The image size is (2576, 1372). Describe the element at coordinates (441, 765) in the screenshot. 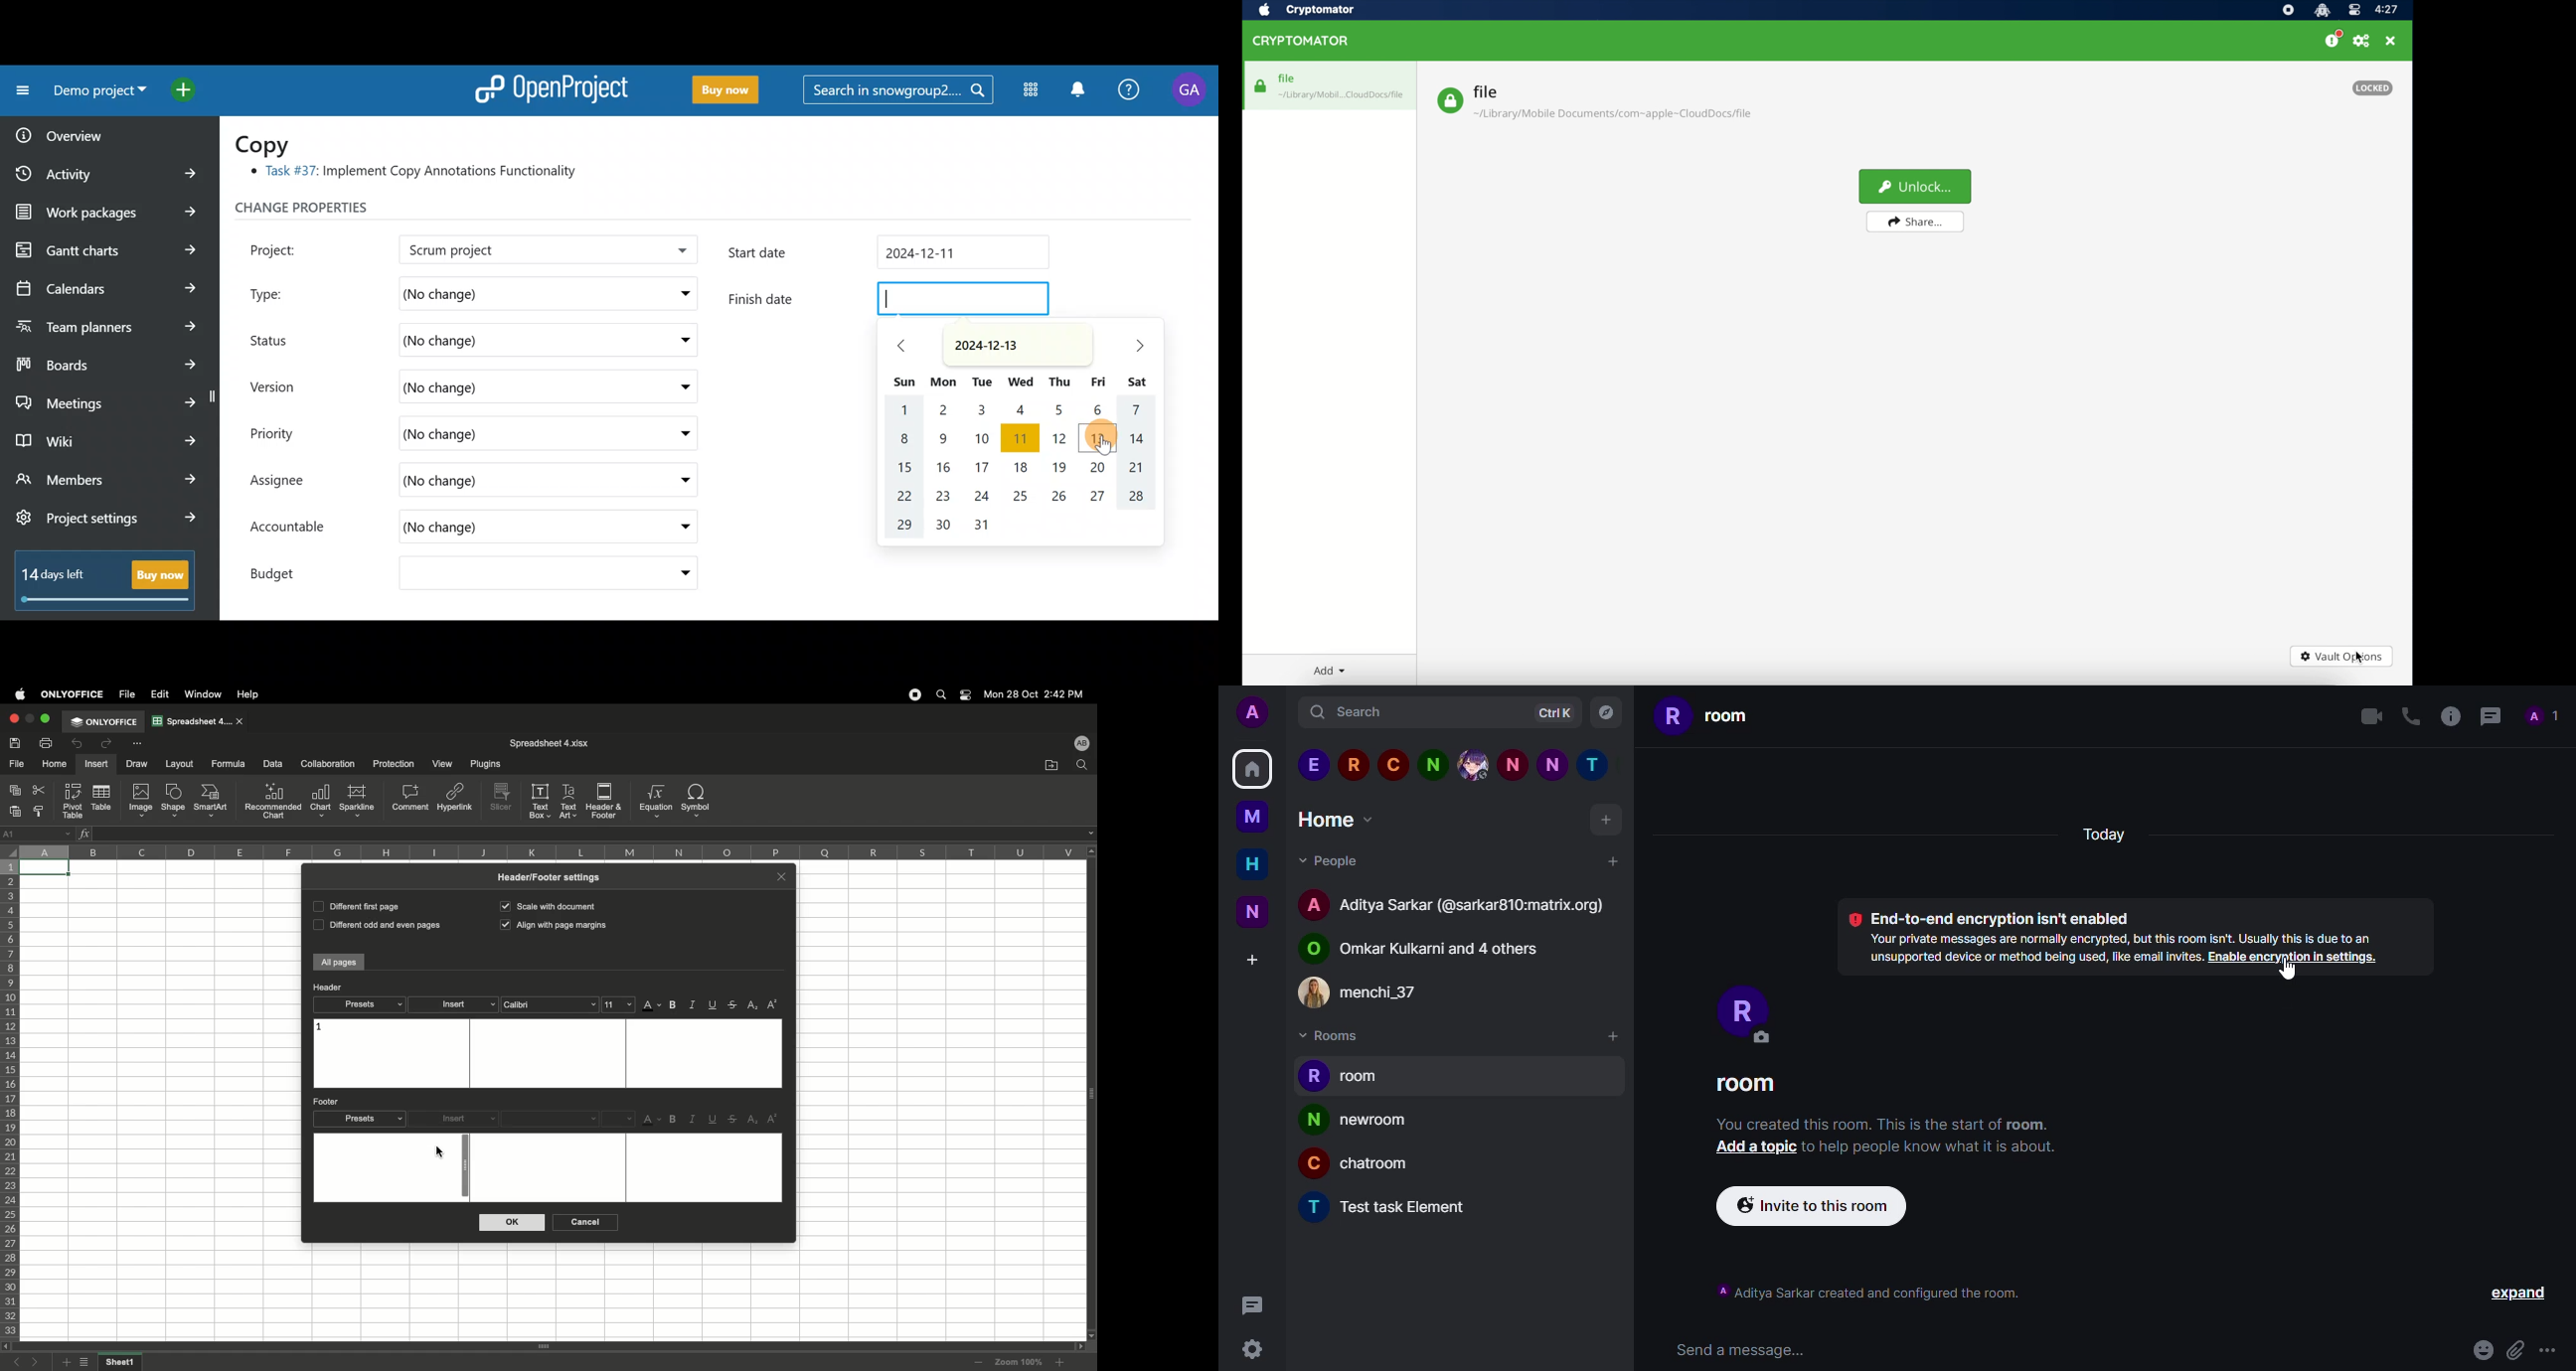

I see `View` at that location.